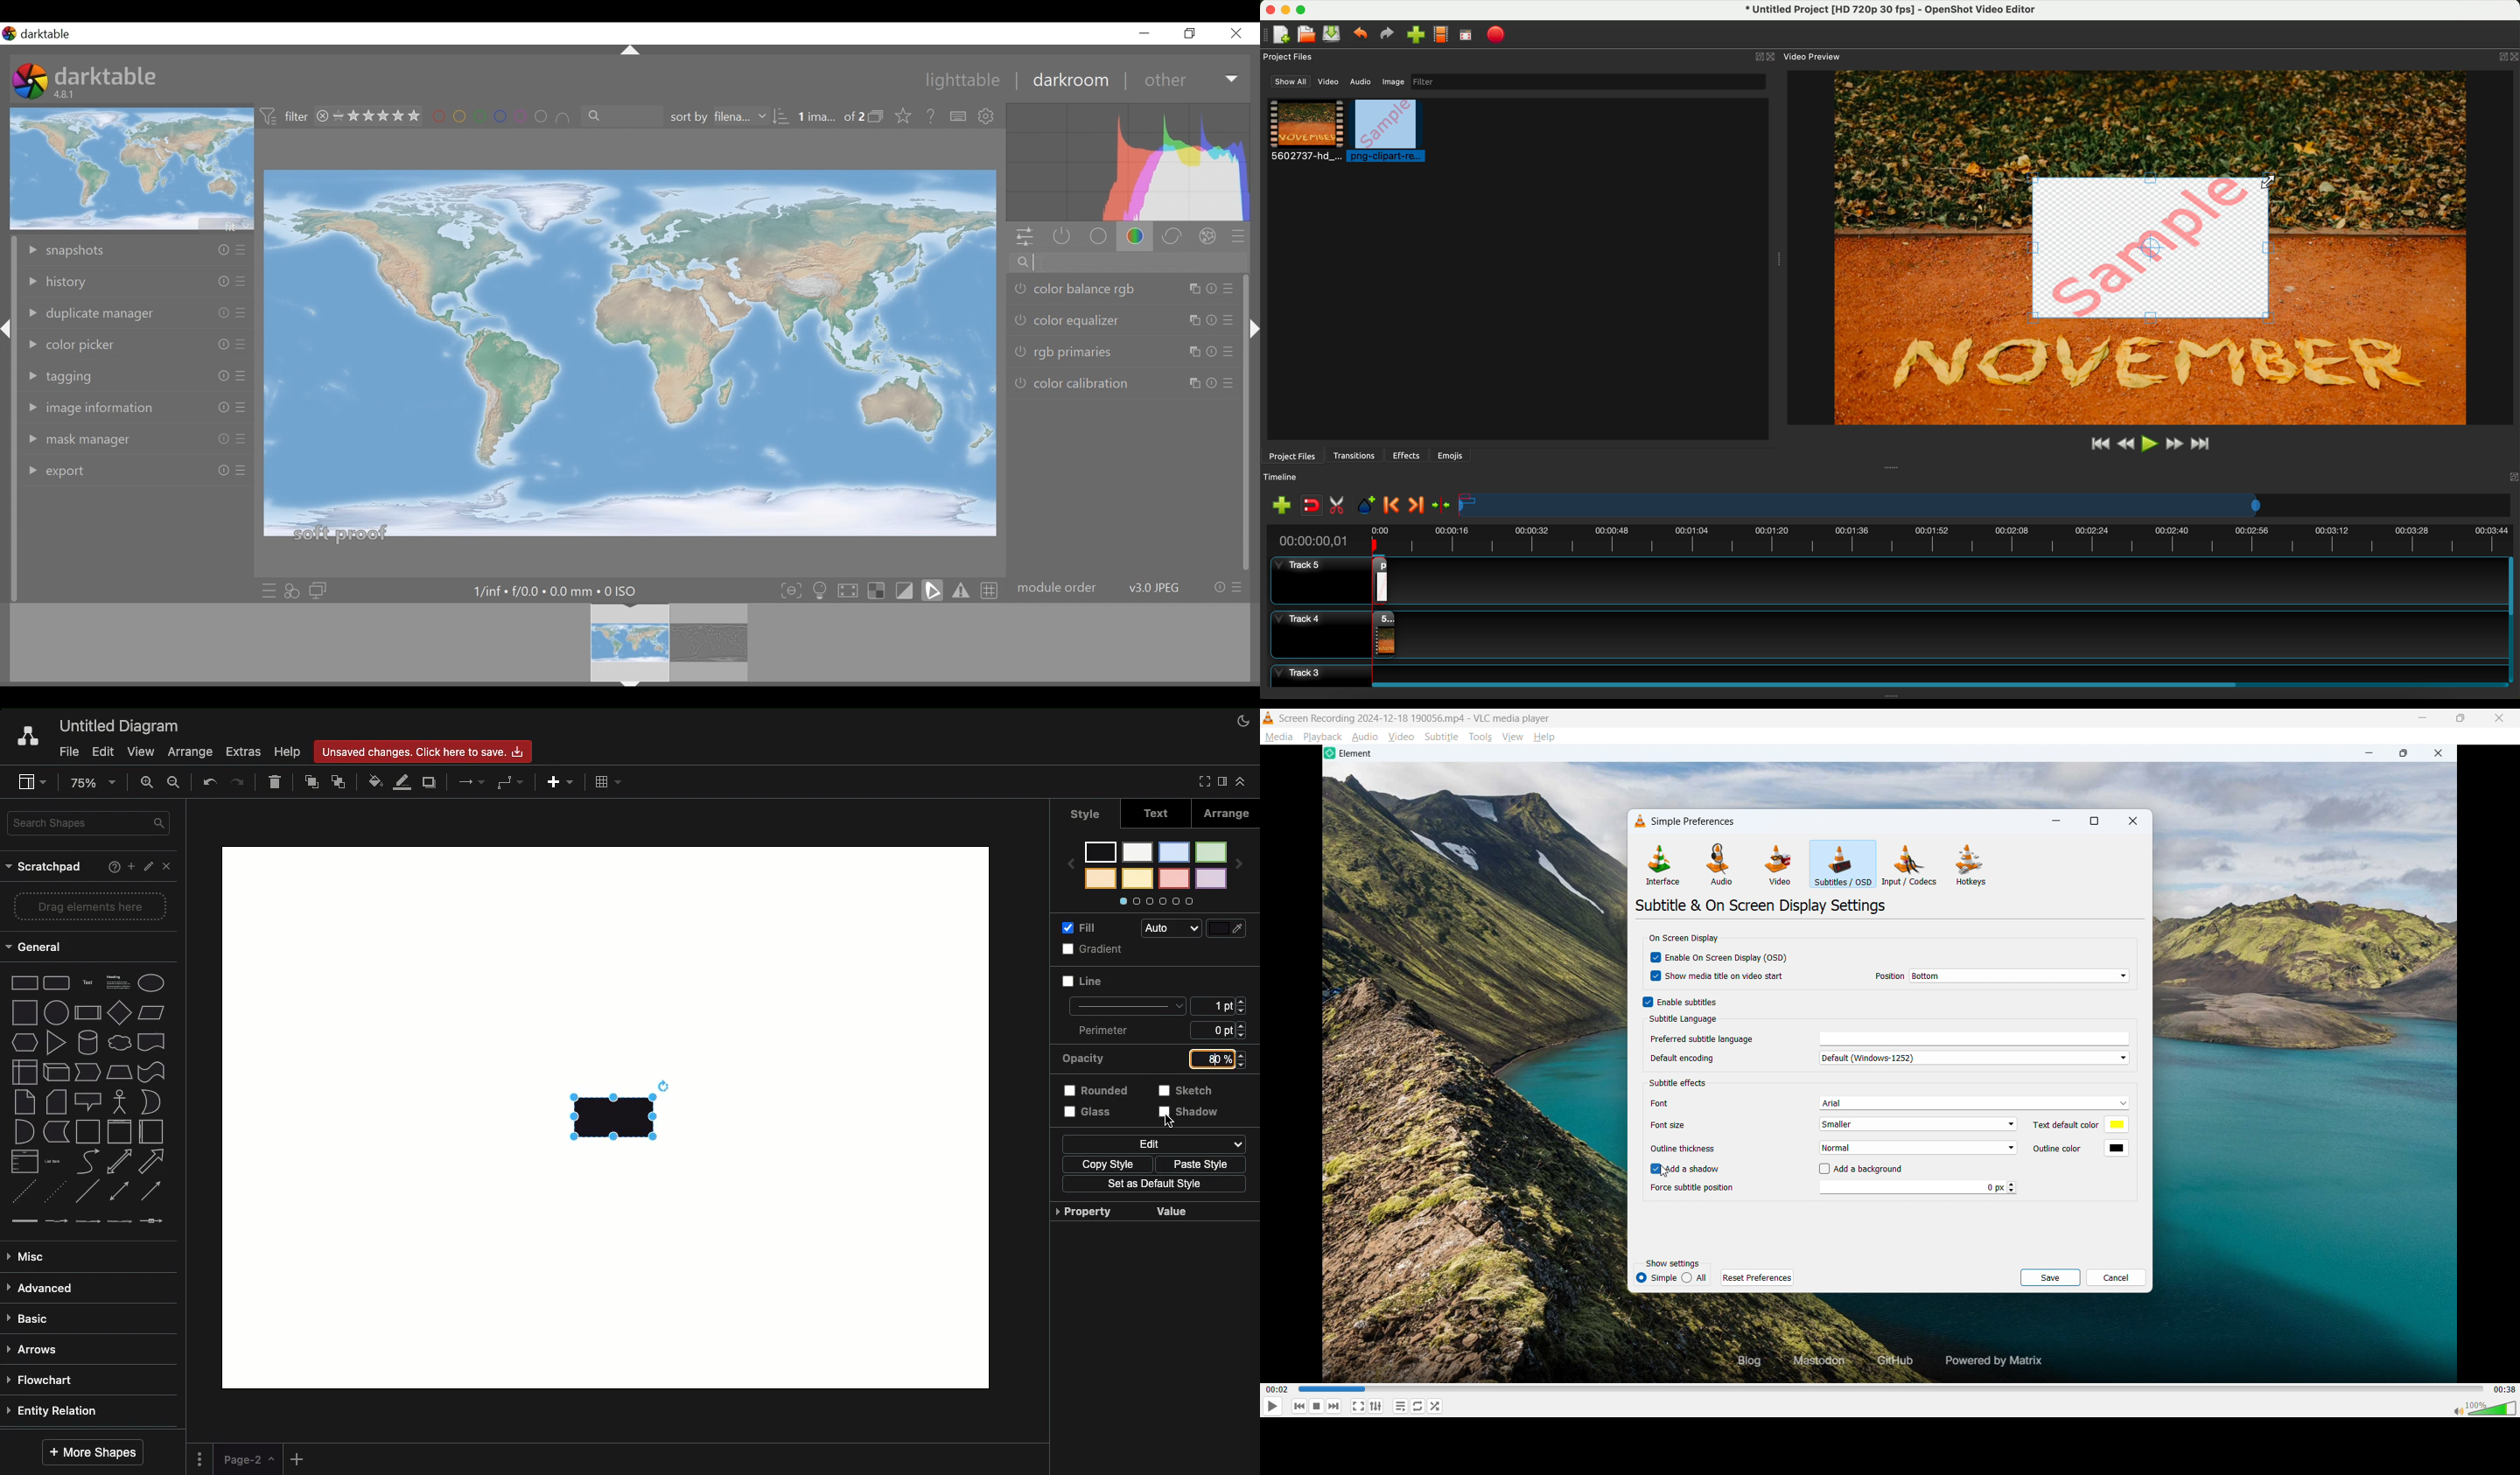  Describe the element at coordinates (248, 1459) in the screenshot. I see `Page` at that location.